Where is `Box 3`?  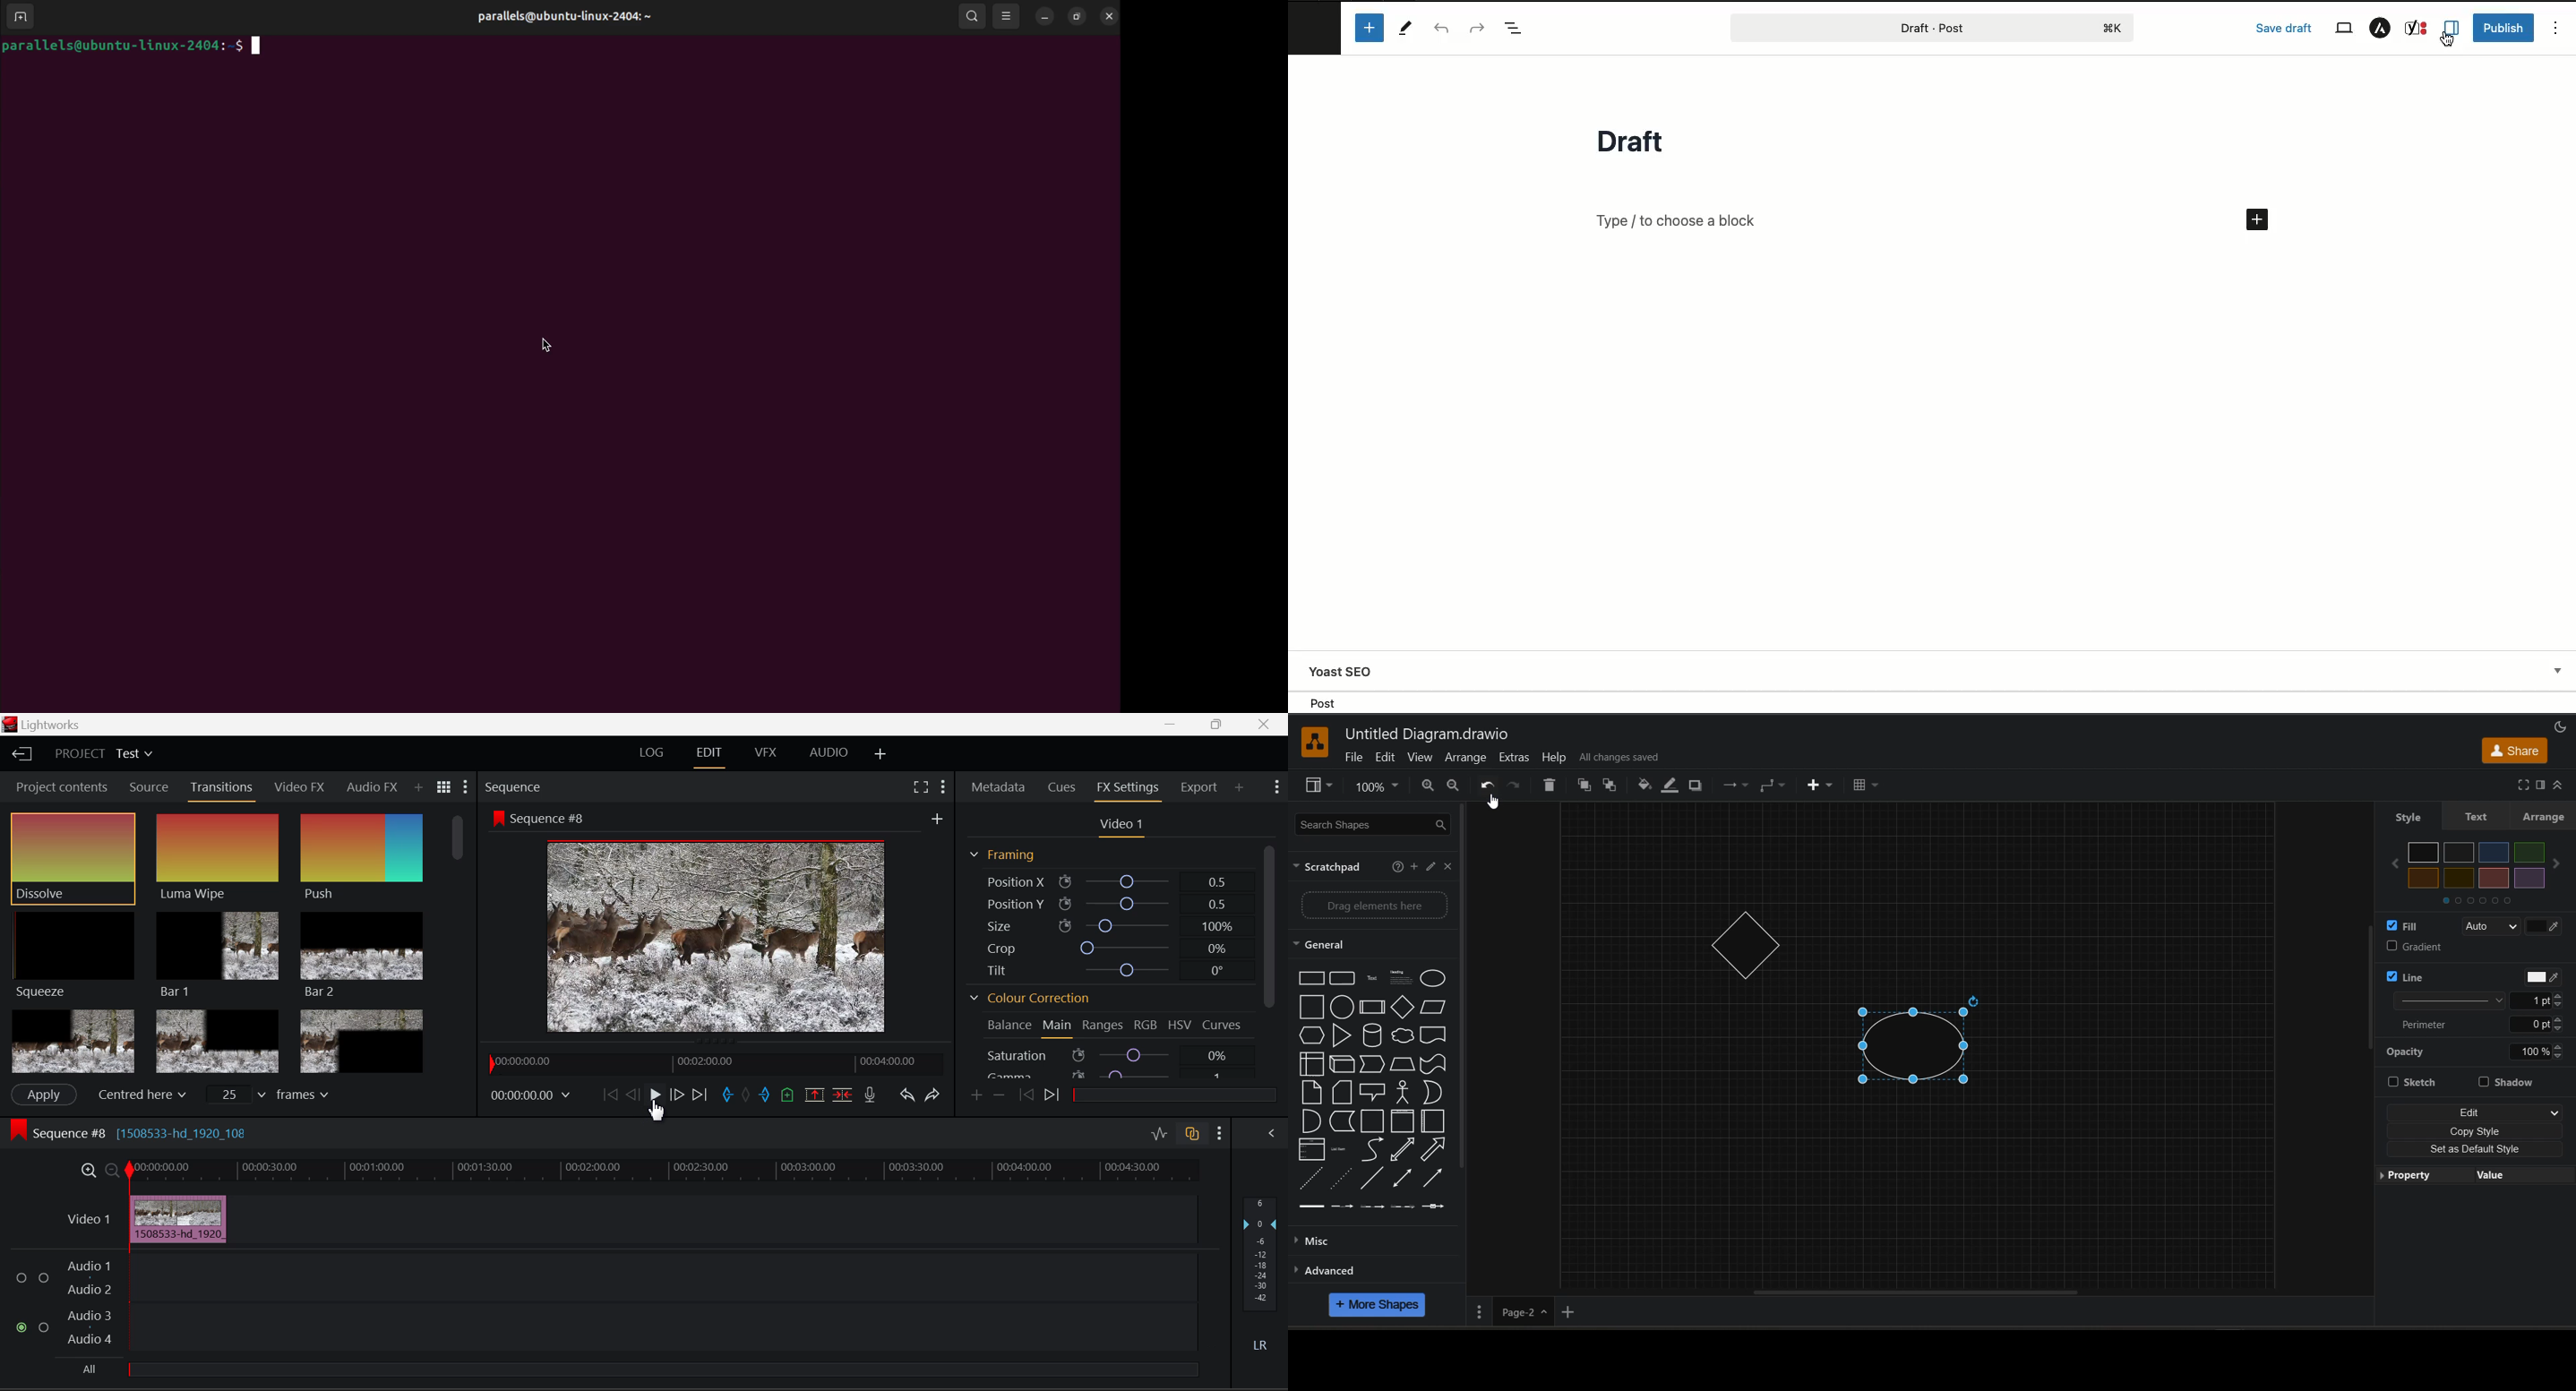
Box 3 is located at coordinates (363, 1039).